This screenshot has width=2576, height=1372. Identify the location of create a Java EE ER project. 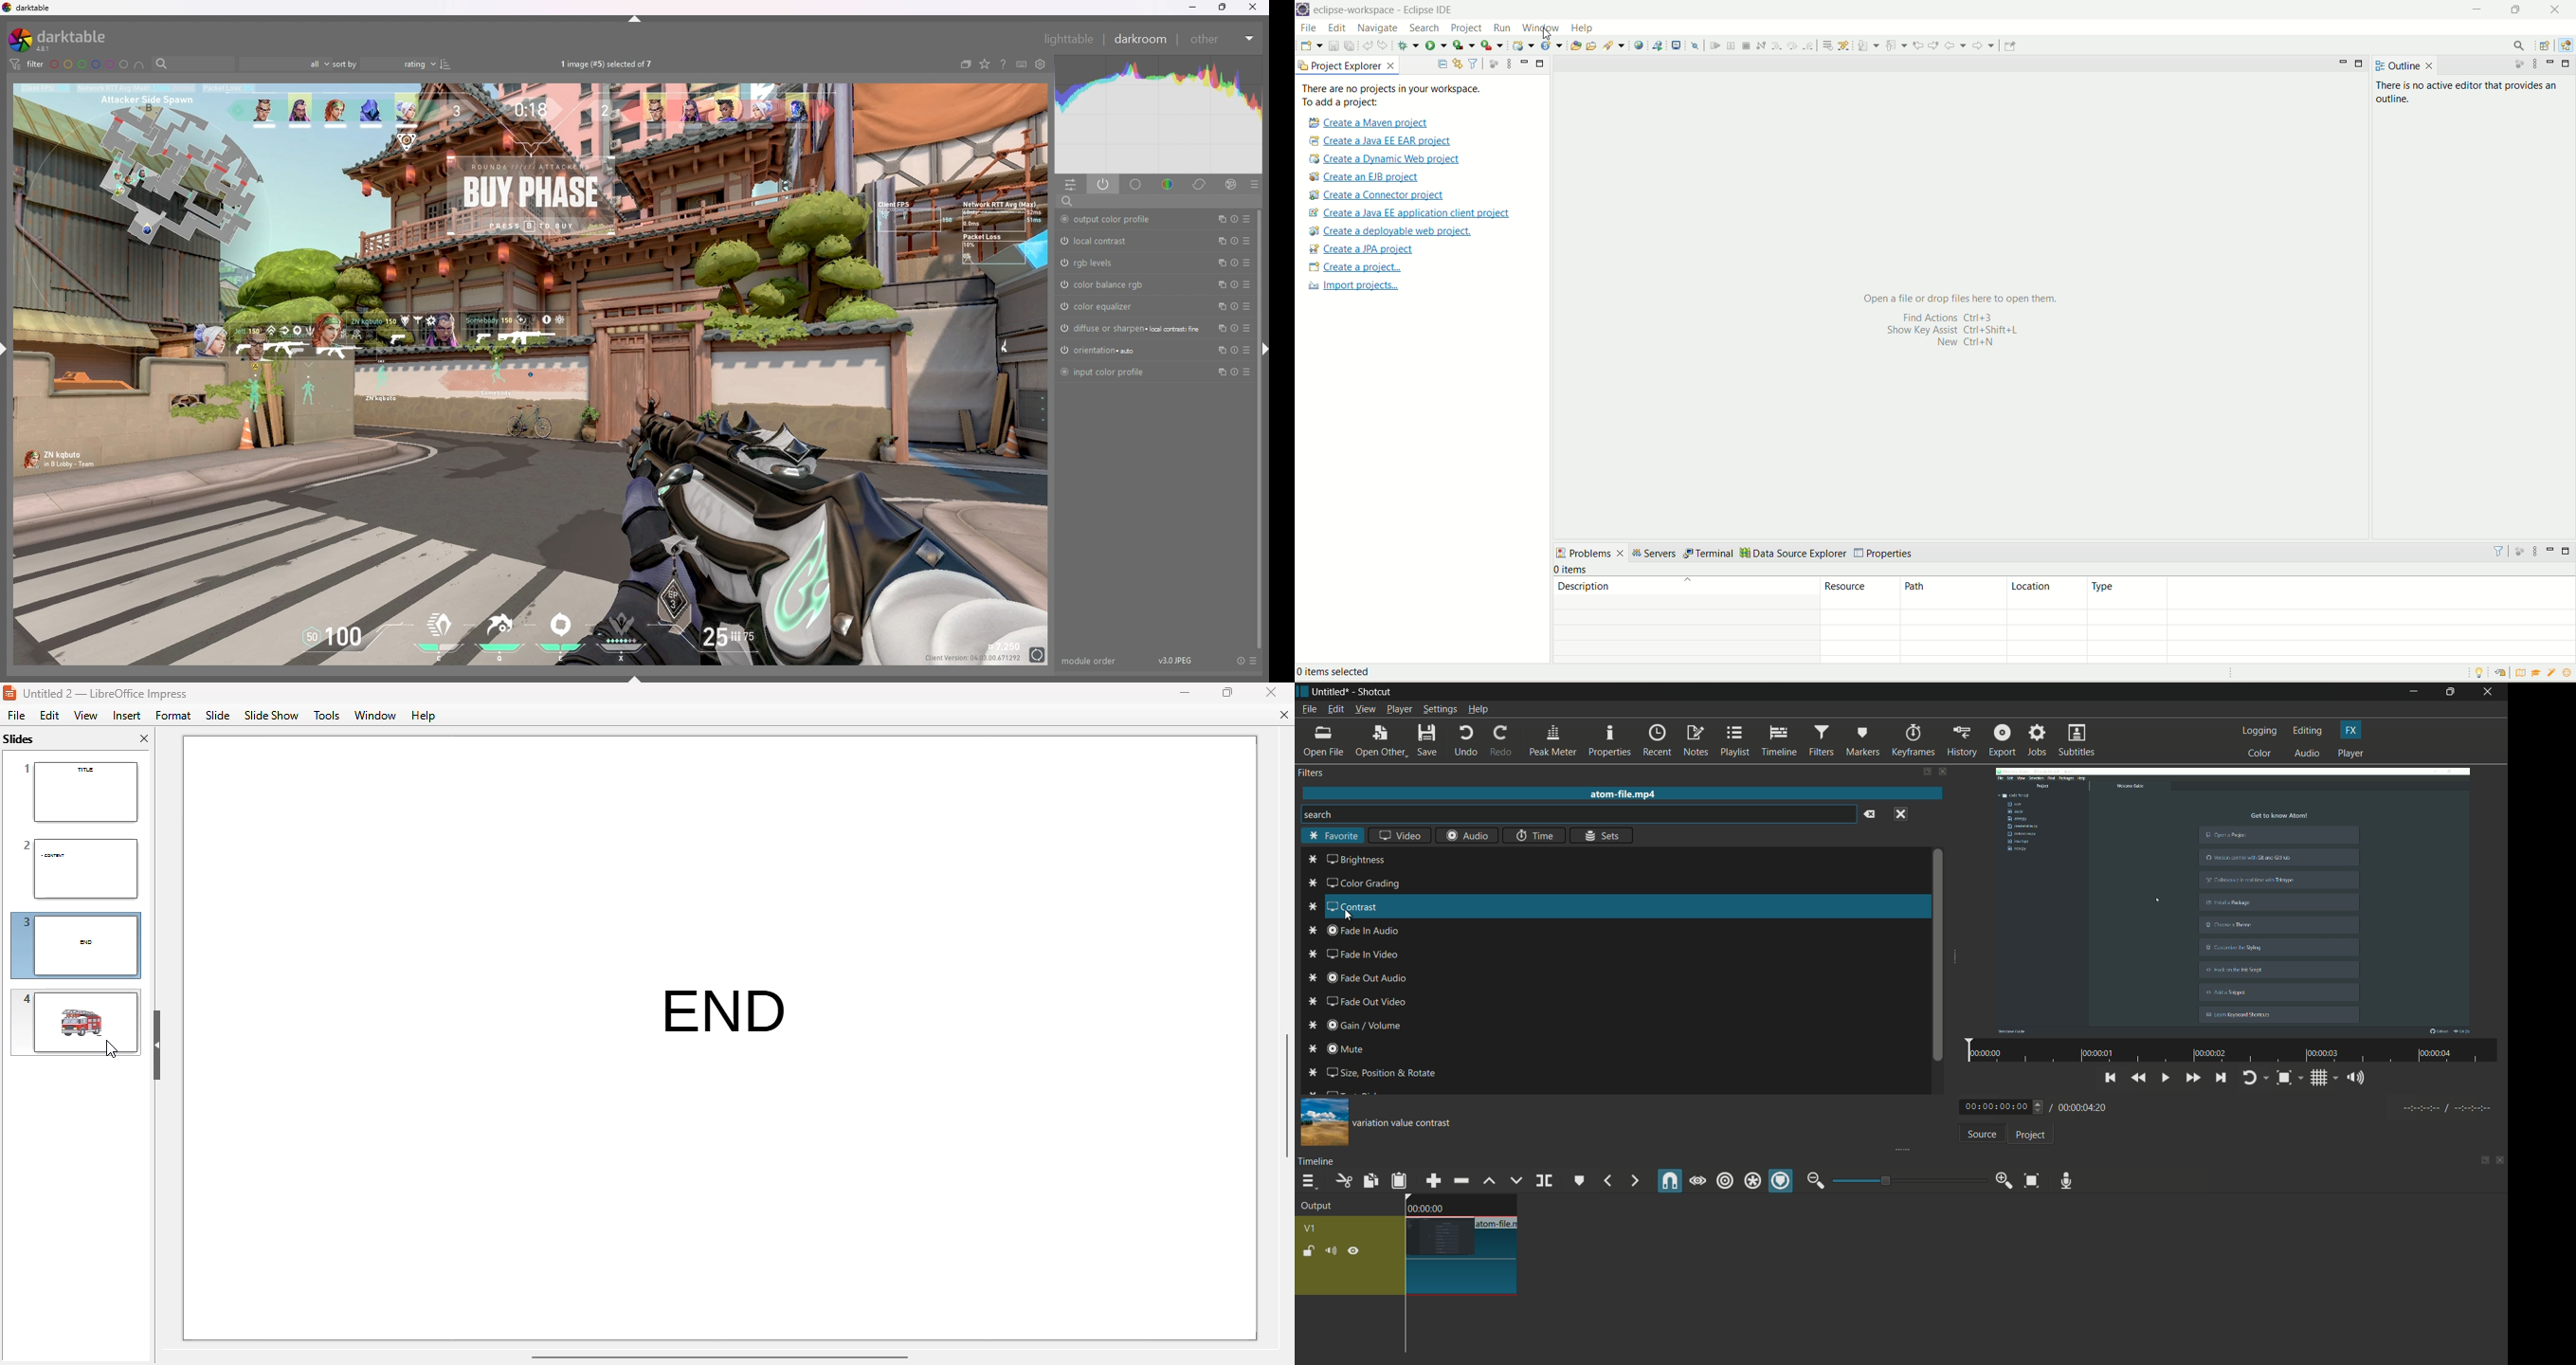
(1383, 141).